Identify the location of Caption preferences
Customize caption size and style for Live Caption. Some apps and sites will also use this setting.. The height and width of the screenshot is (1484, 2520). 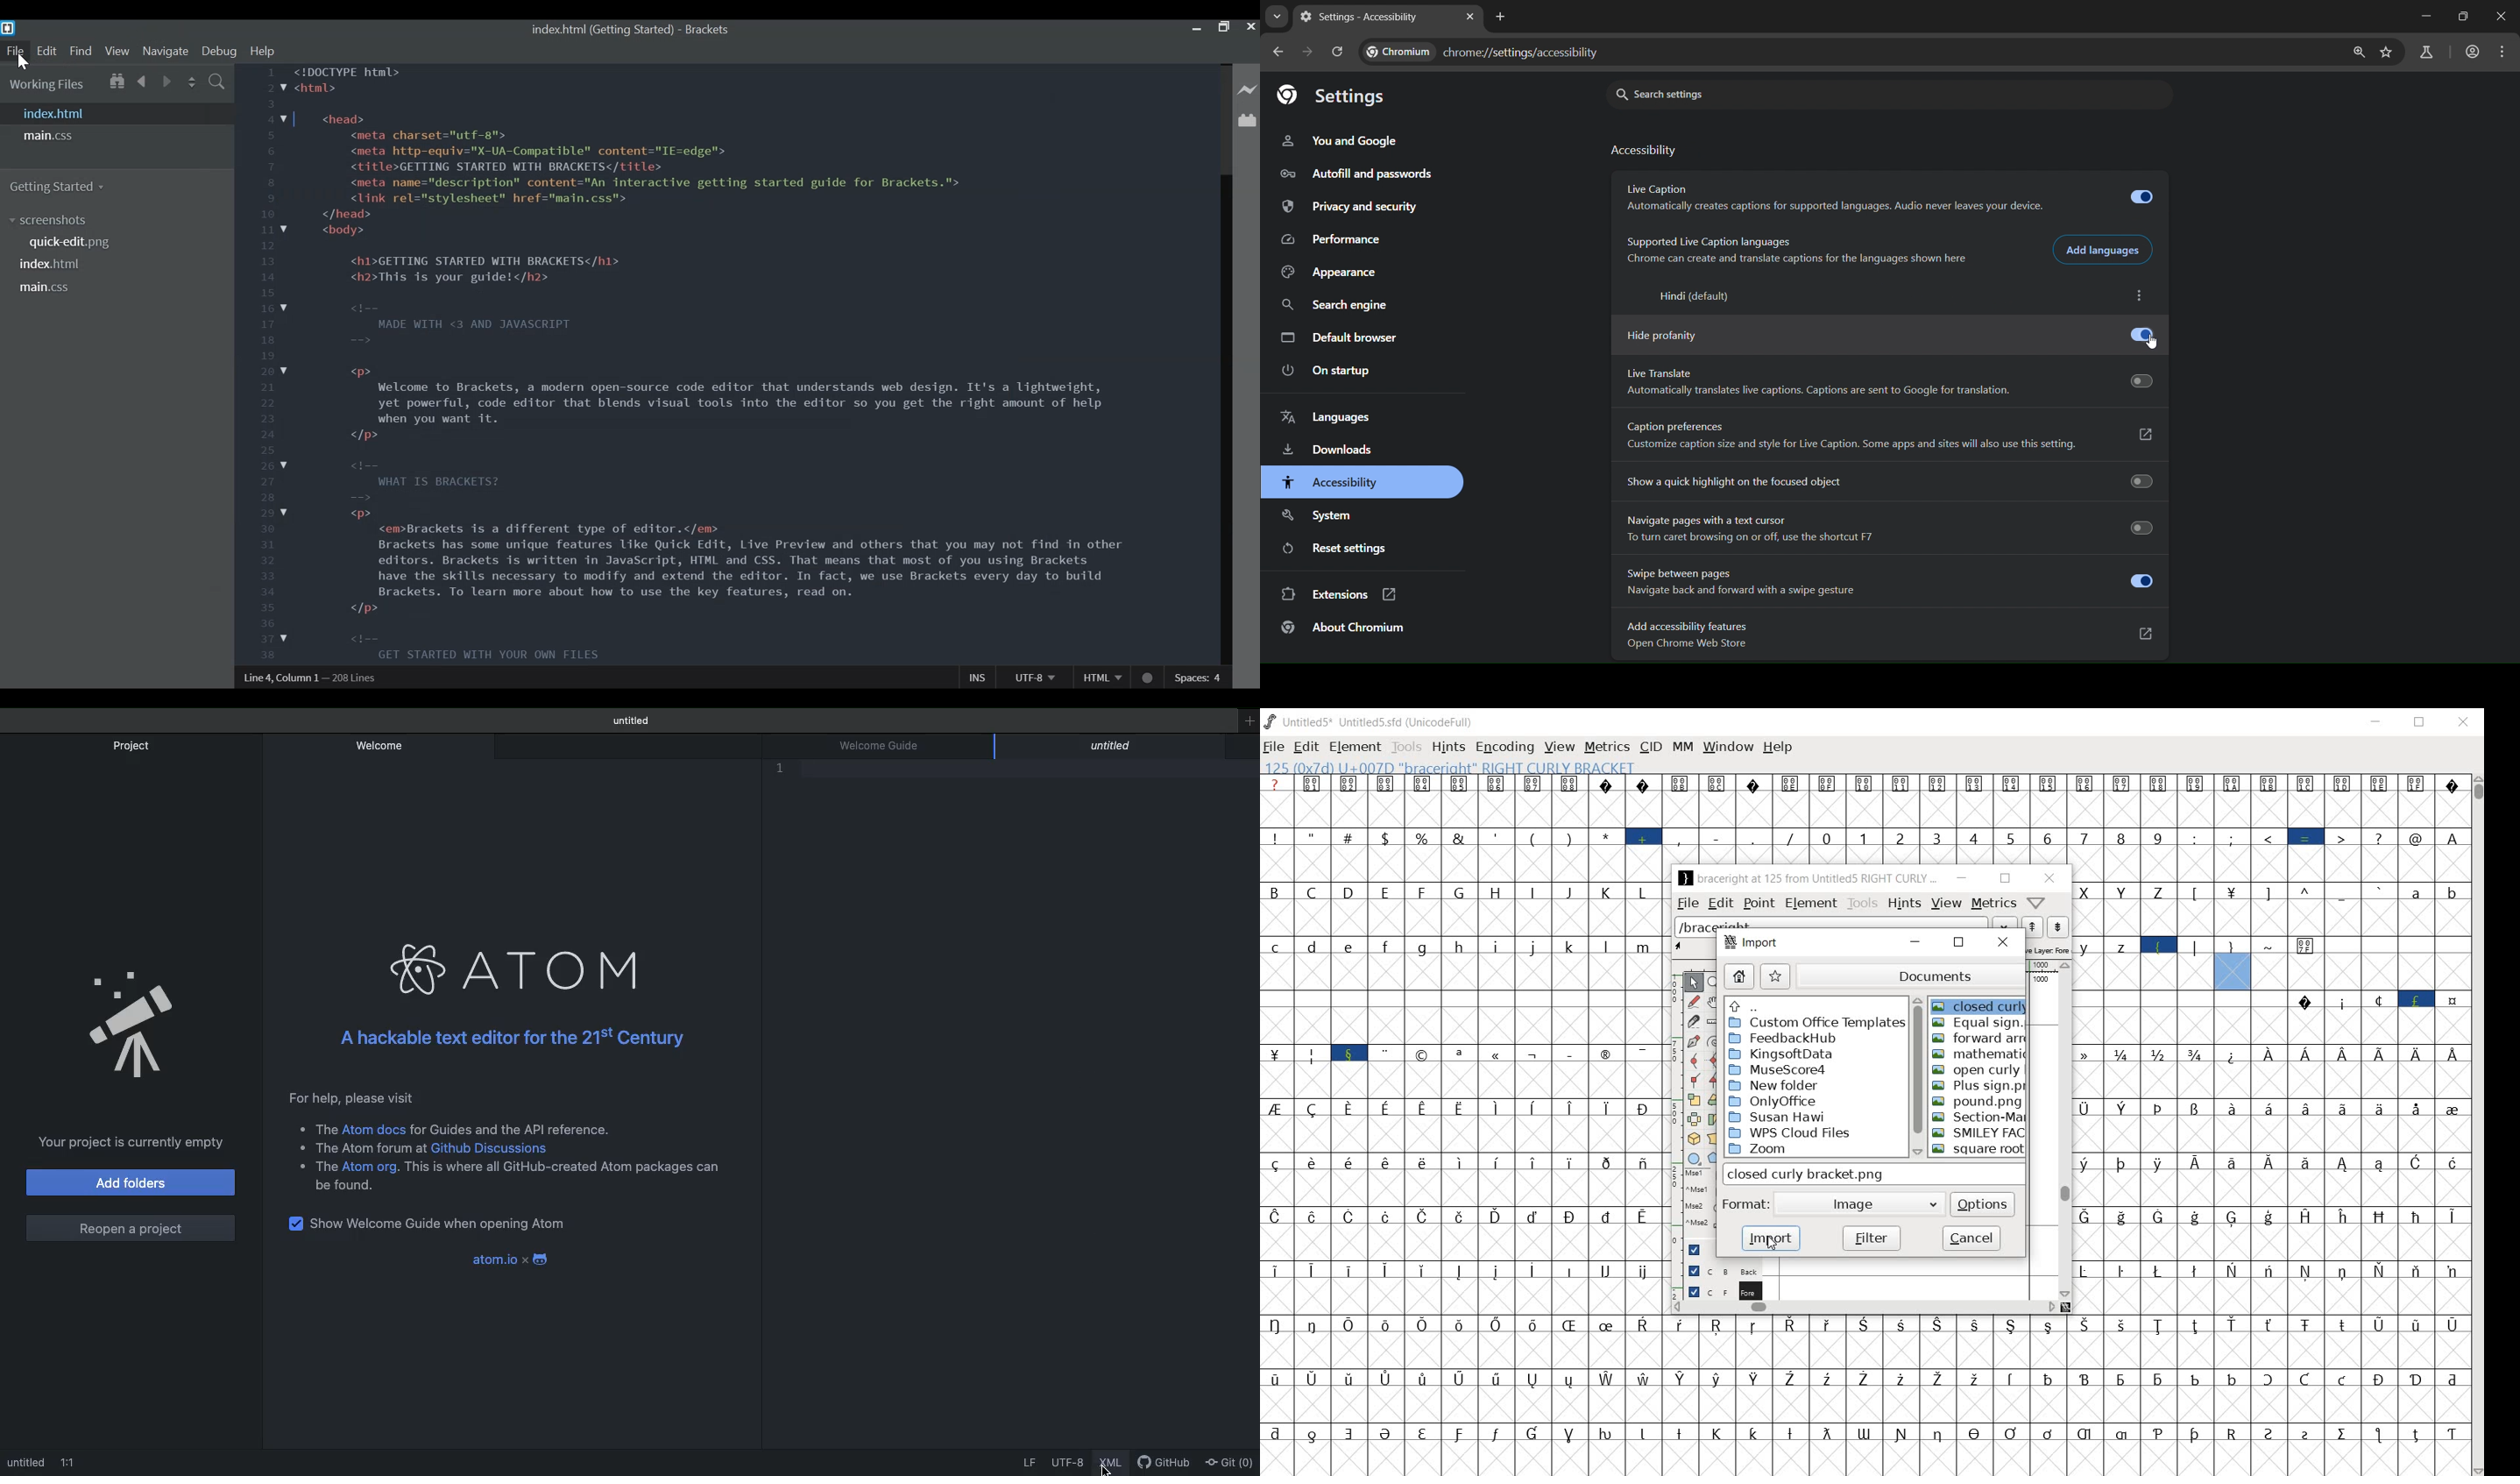
(1892, 438).